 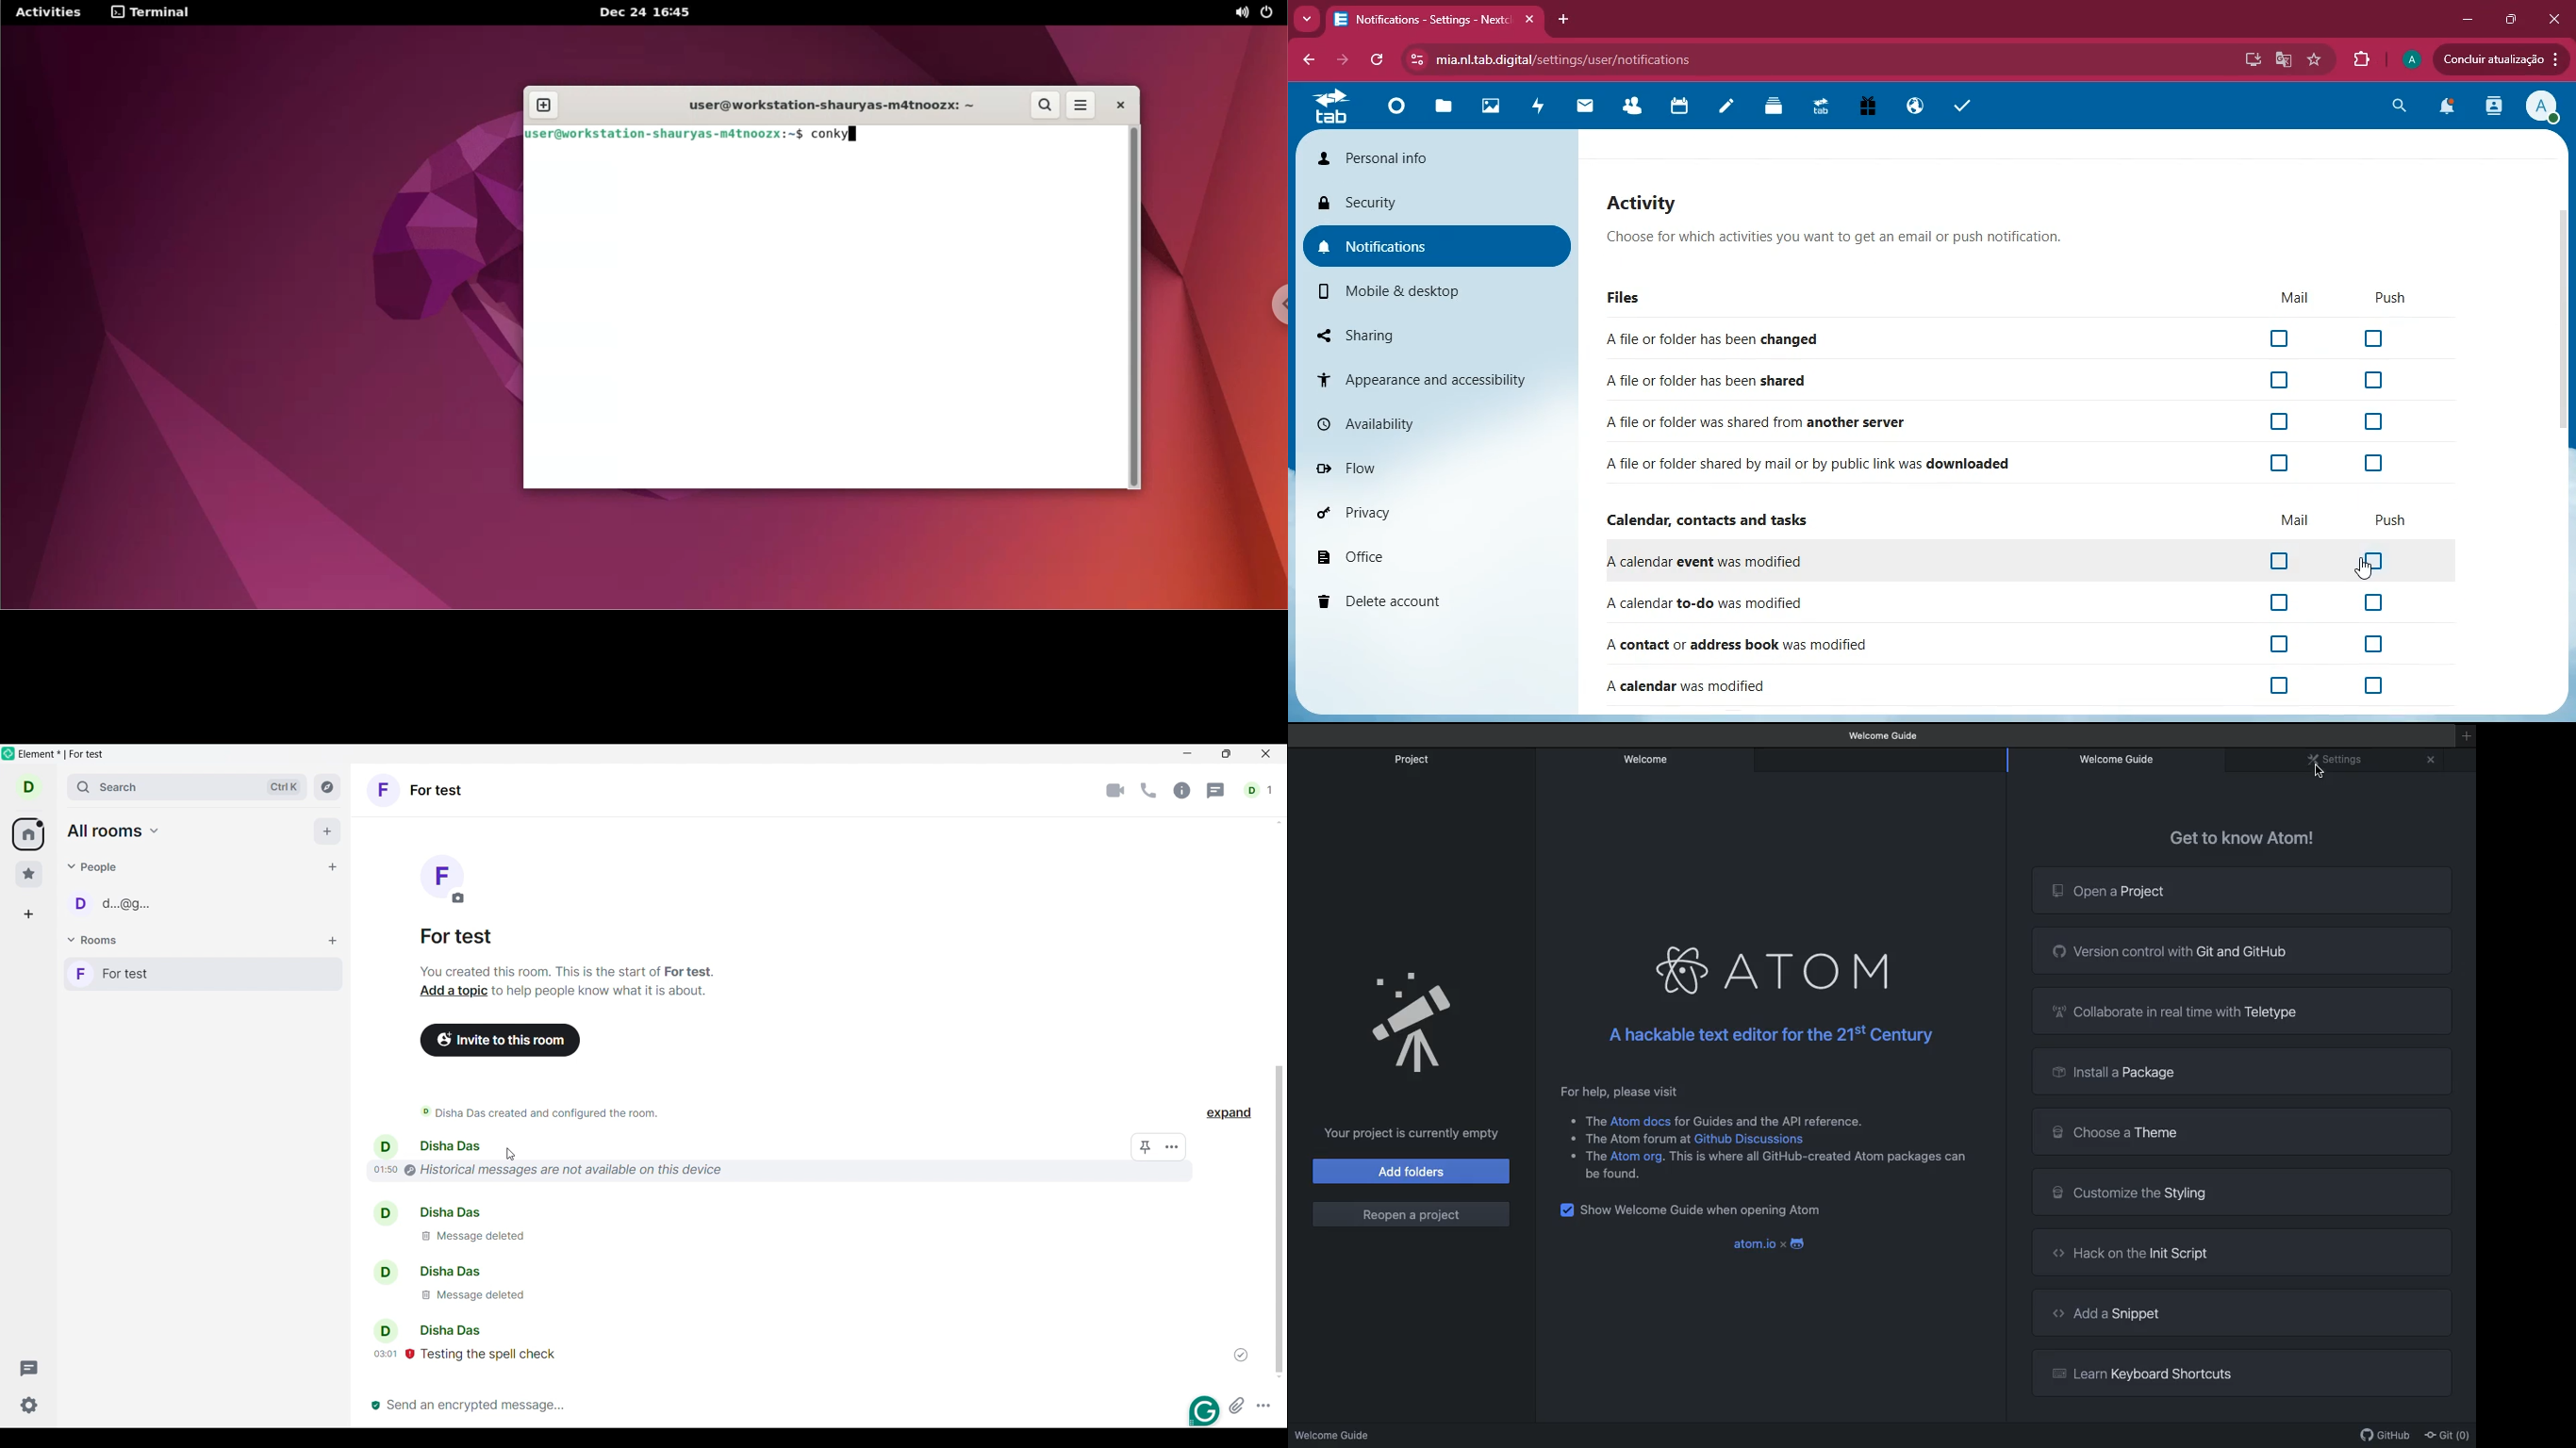 What do you see at coordinates (2339, 761) in the screenshot?
I see `Settings` at bounding box center [2339, 761].